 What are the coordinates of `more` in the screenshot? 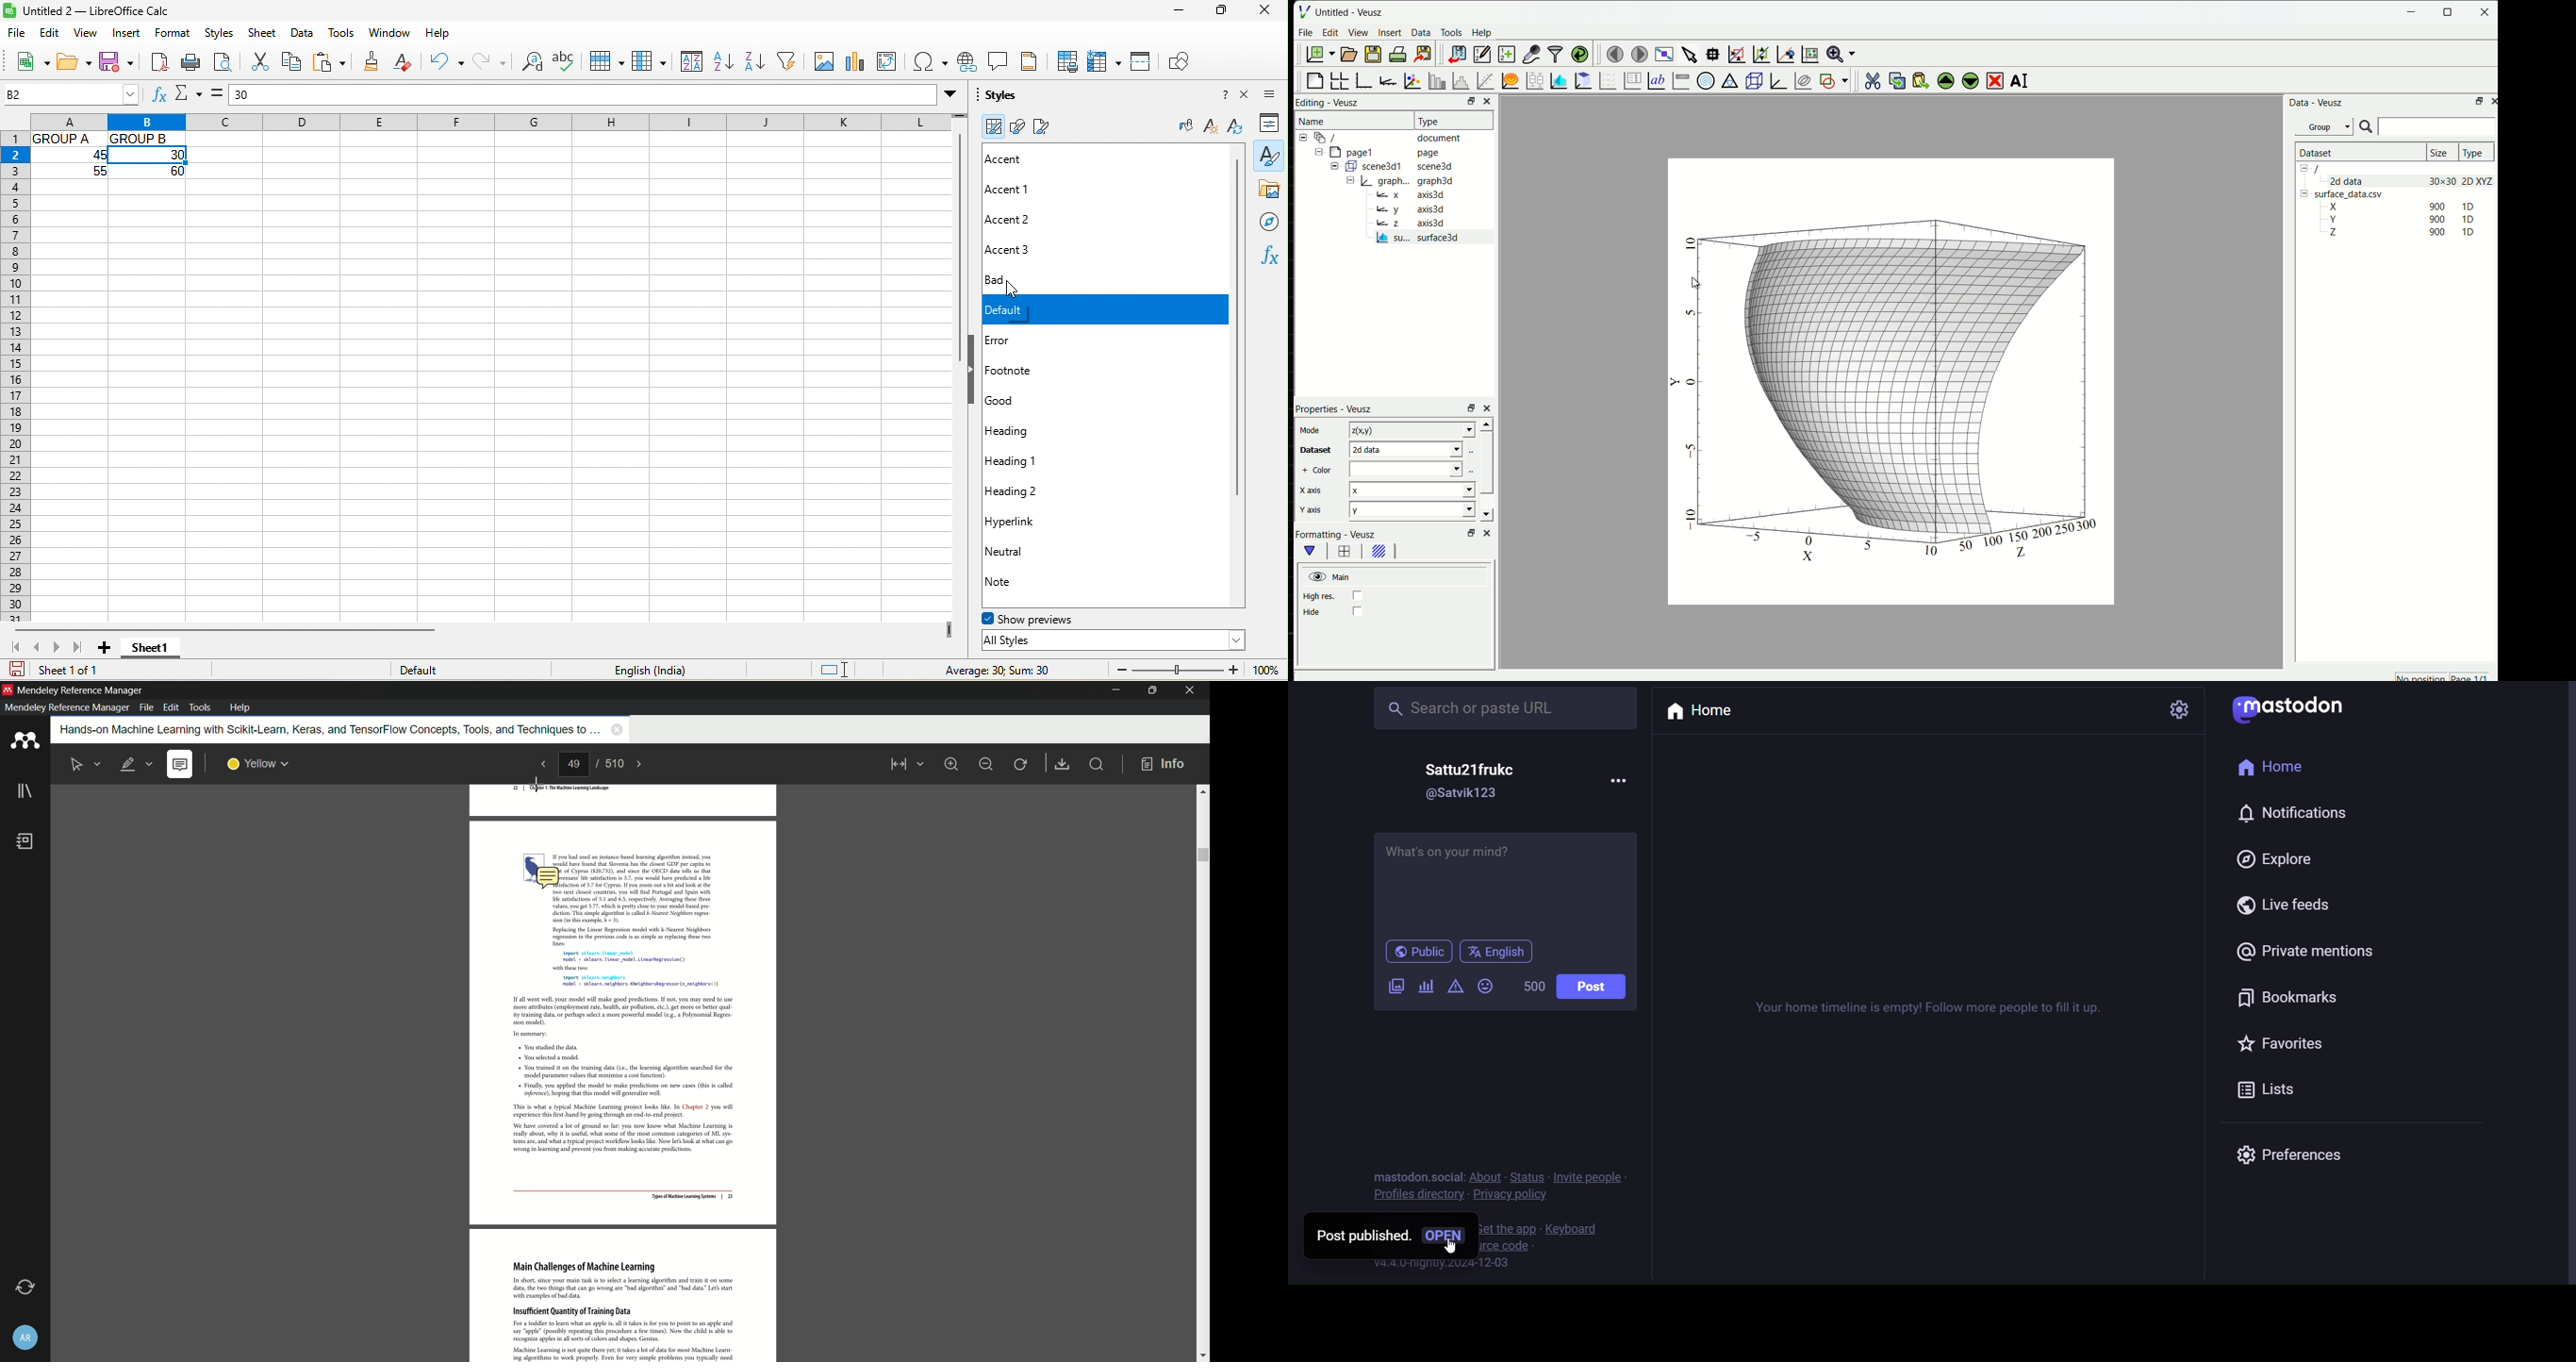 It's located at (1625, 780).